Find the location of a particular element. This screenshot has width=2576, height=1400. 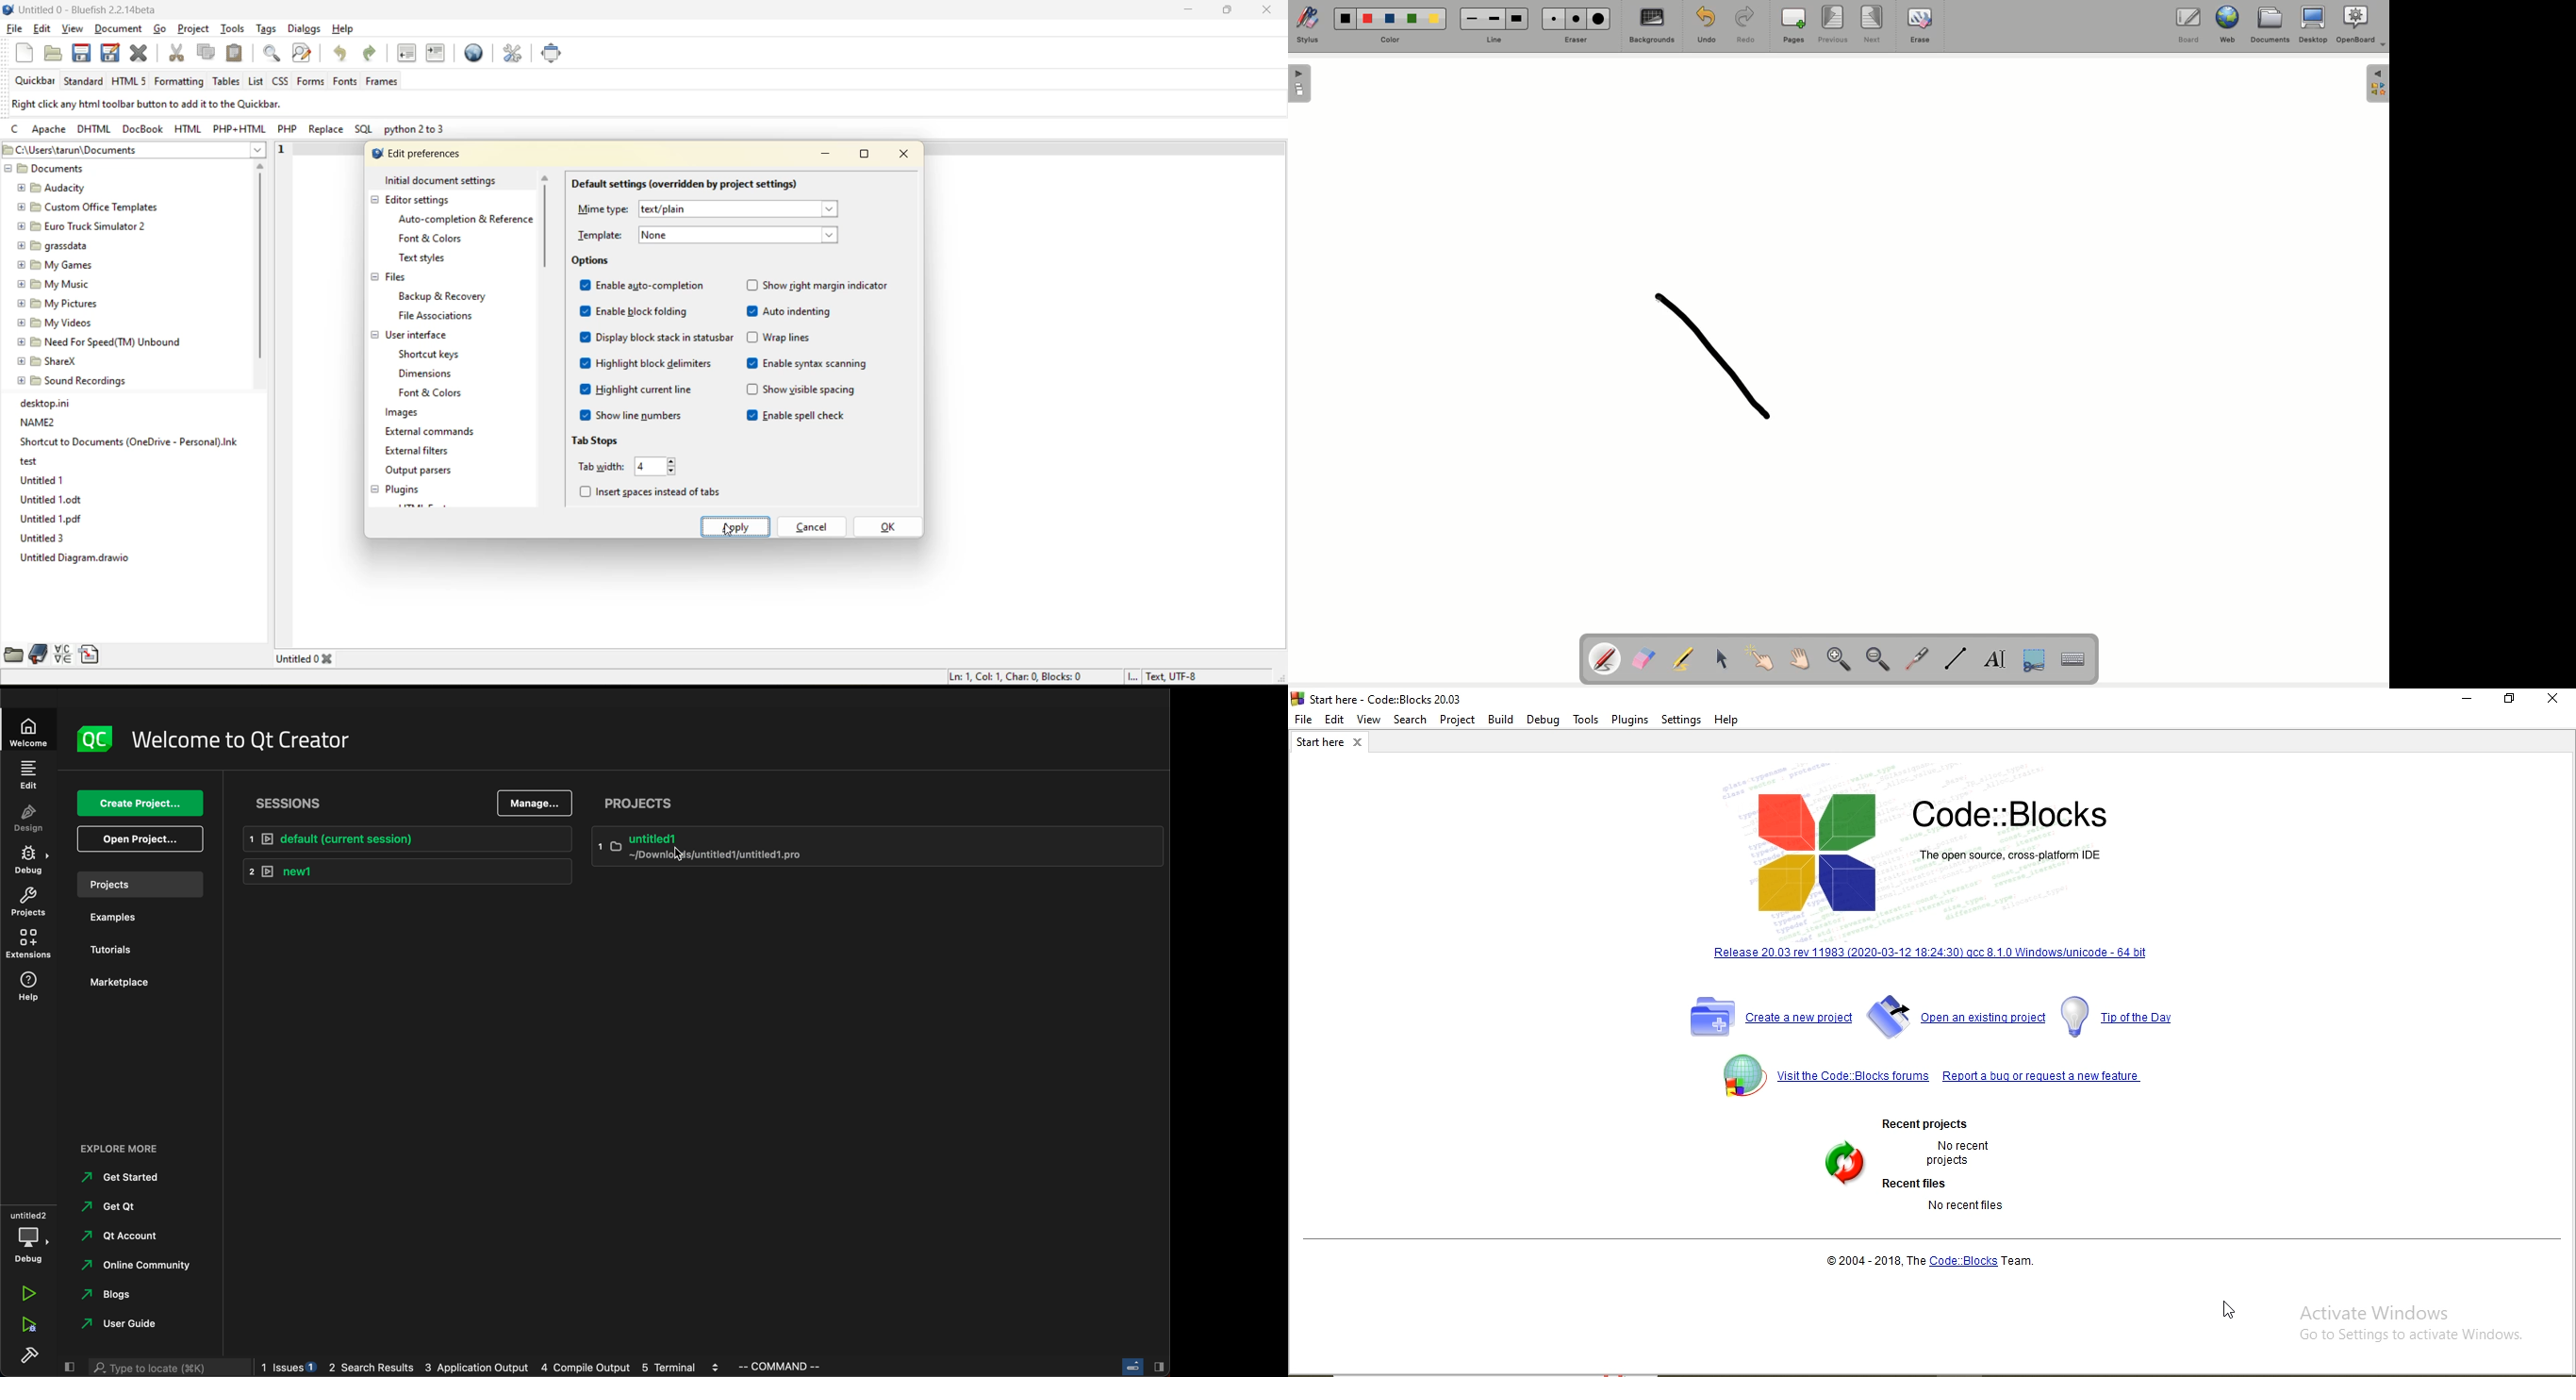

edit preferences is located at coordinates (417, 152).